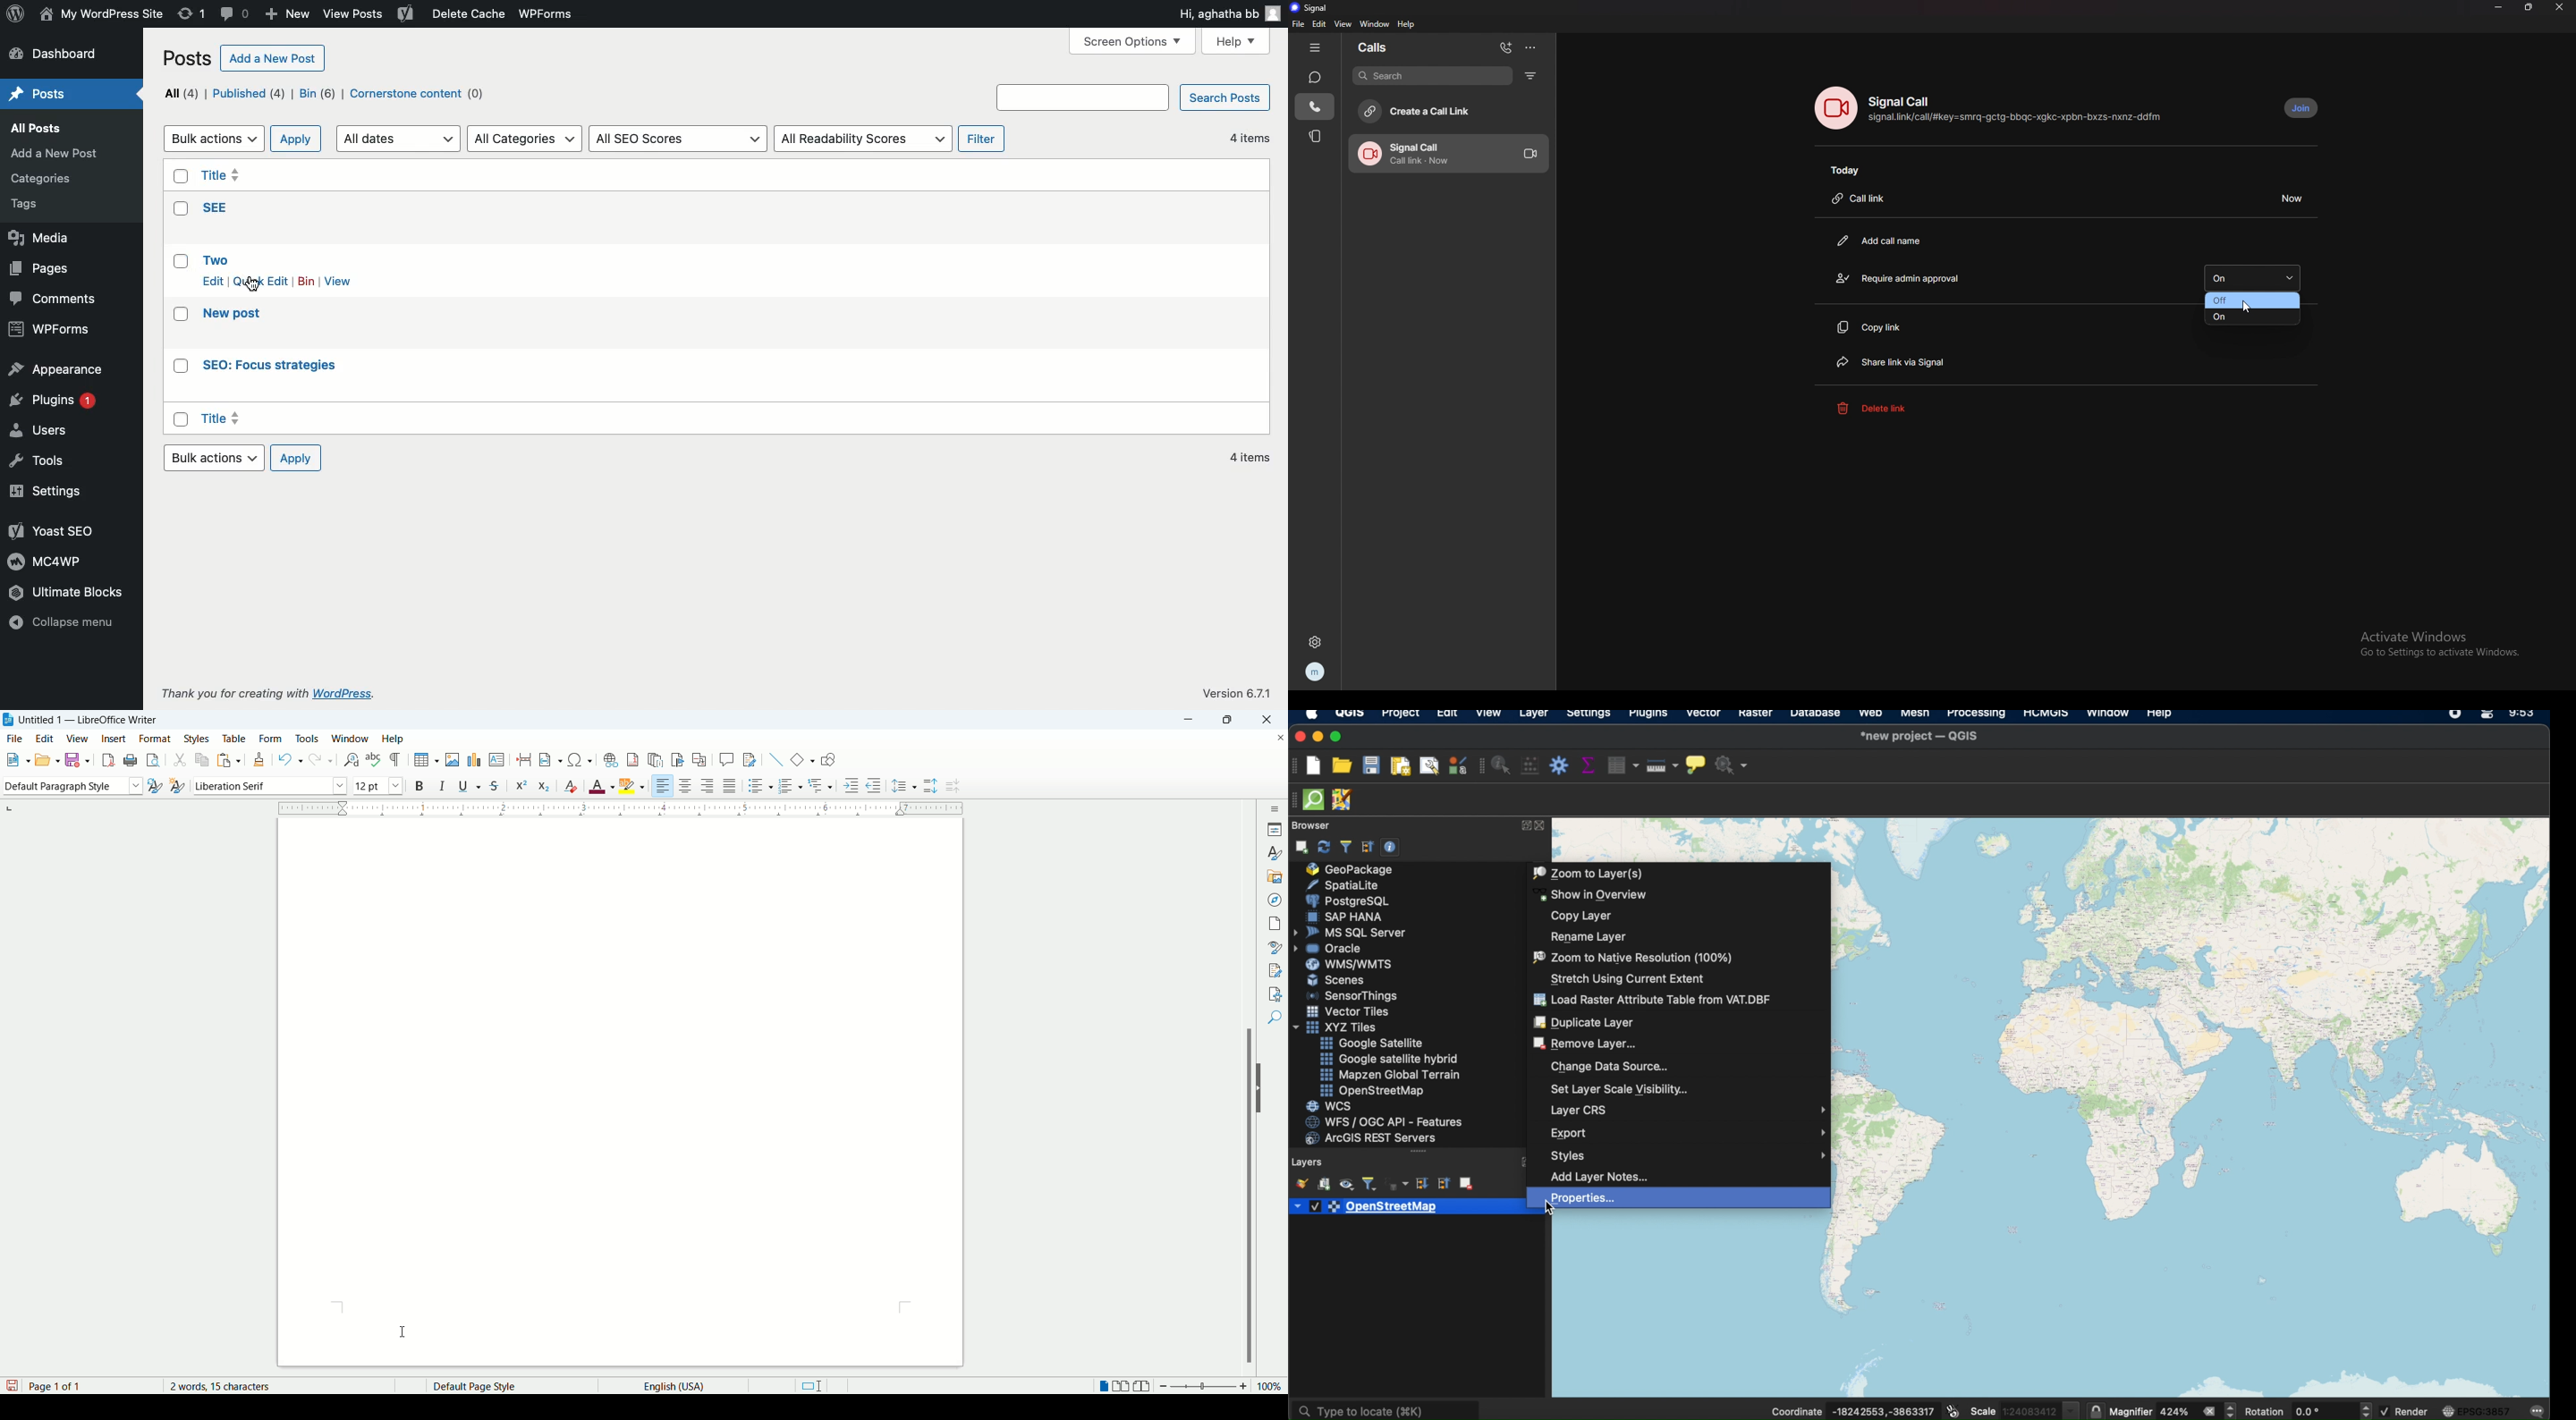 This screenshot has width=2576, height=1428. What do you see at coordinates (43, 433) in the screenshot?
I see `Users` at bounding box center [43, 433].